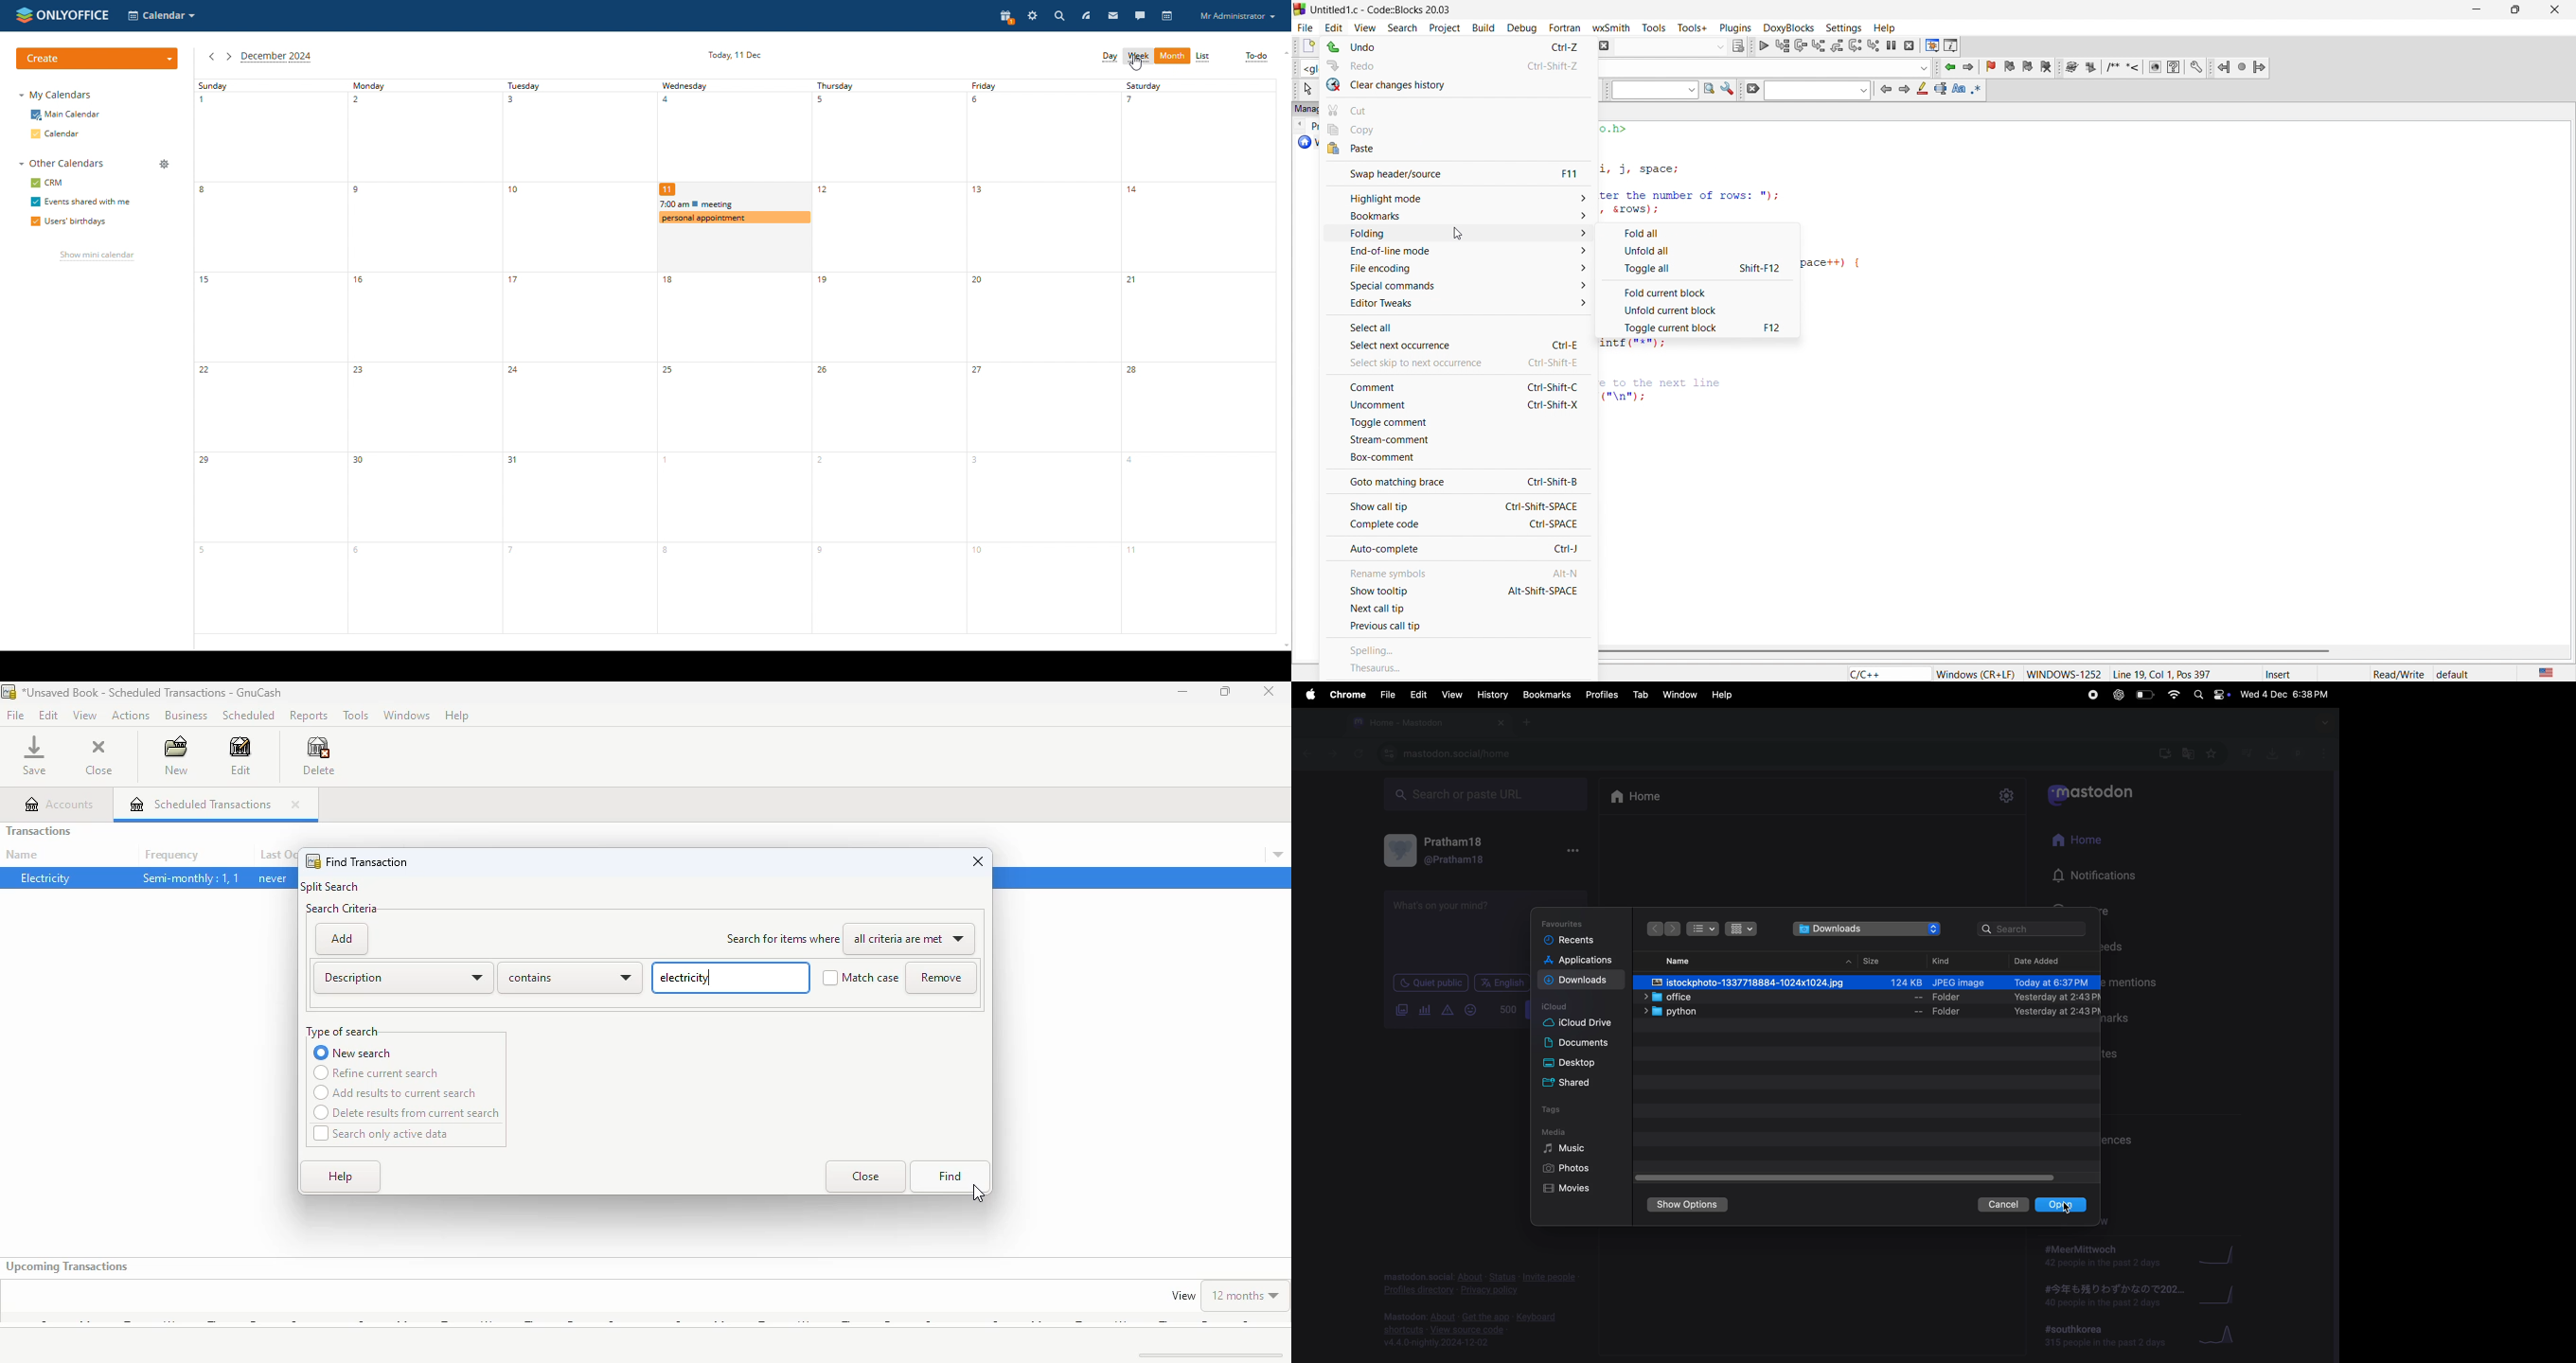 This screenshot has height=1372, width=2576. I want to click on input box, so click(1668, 44).